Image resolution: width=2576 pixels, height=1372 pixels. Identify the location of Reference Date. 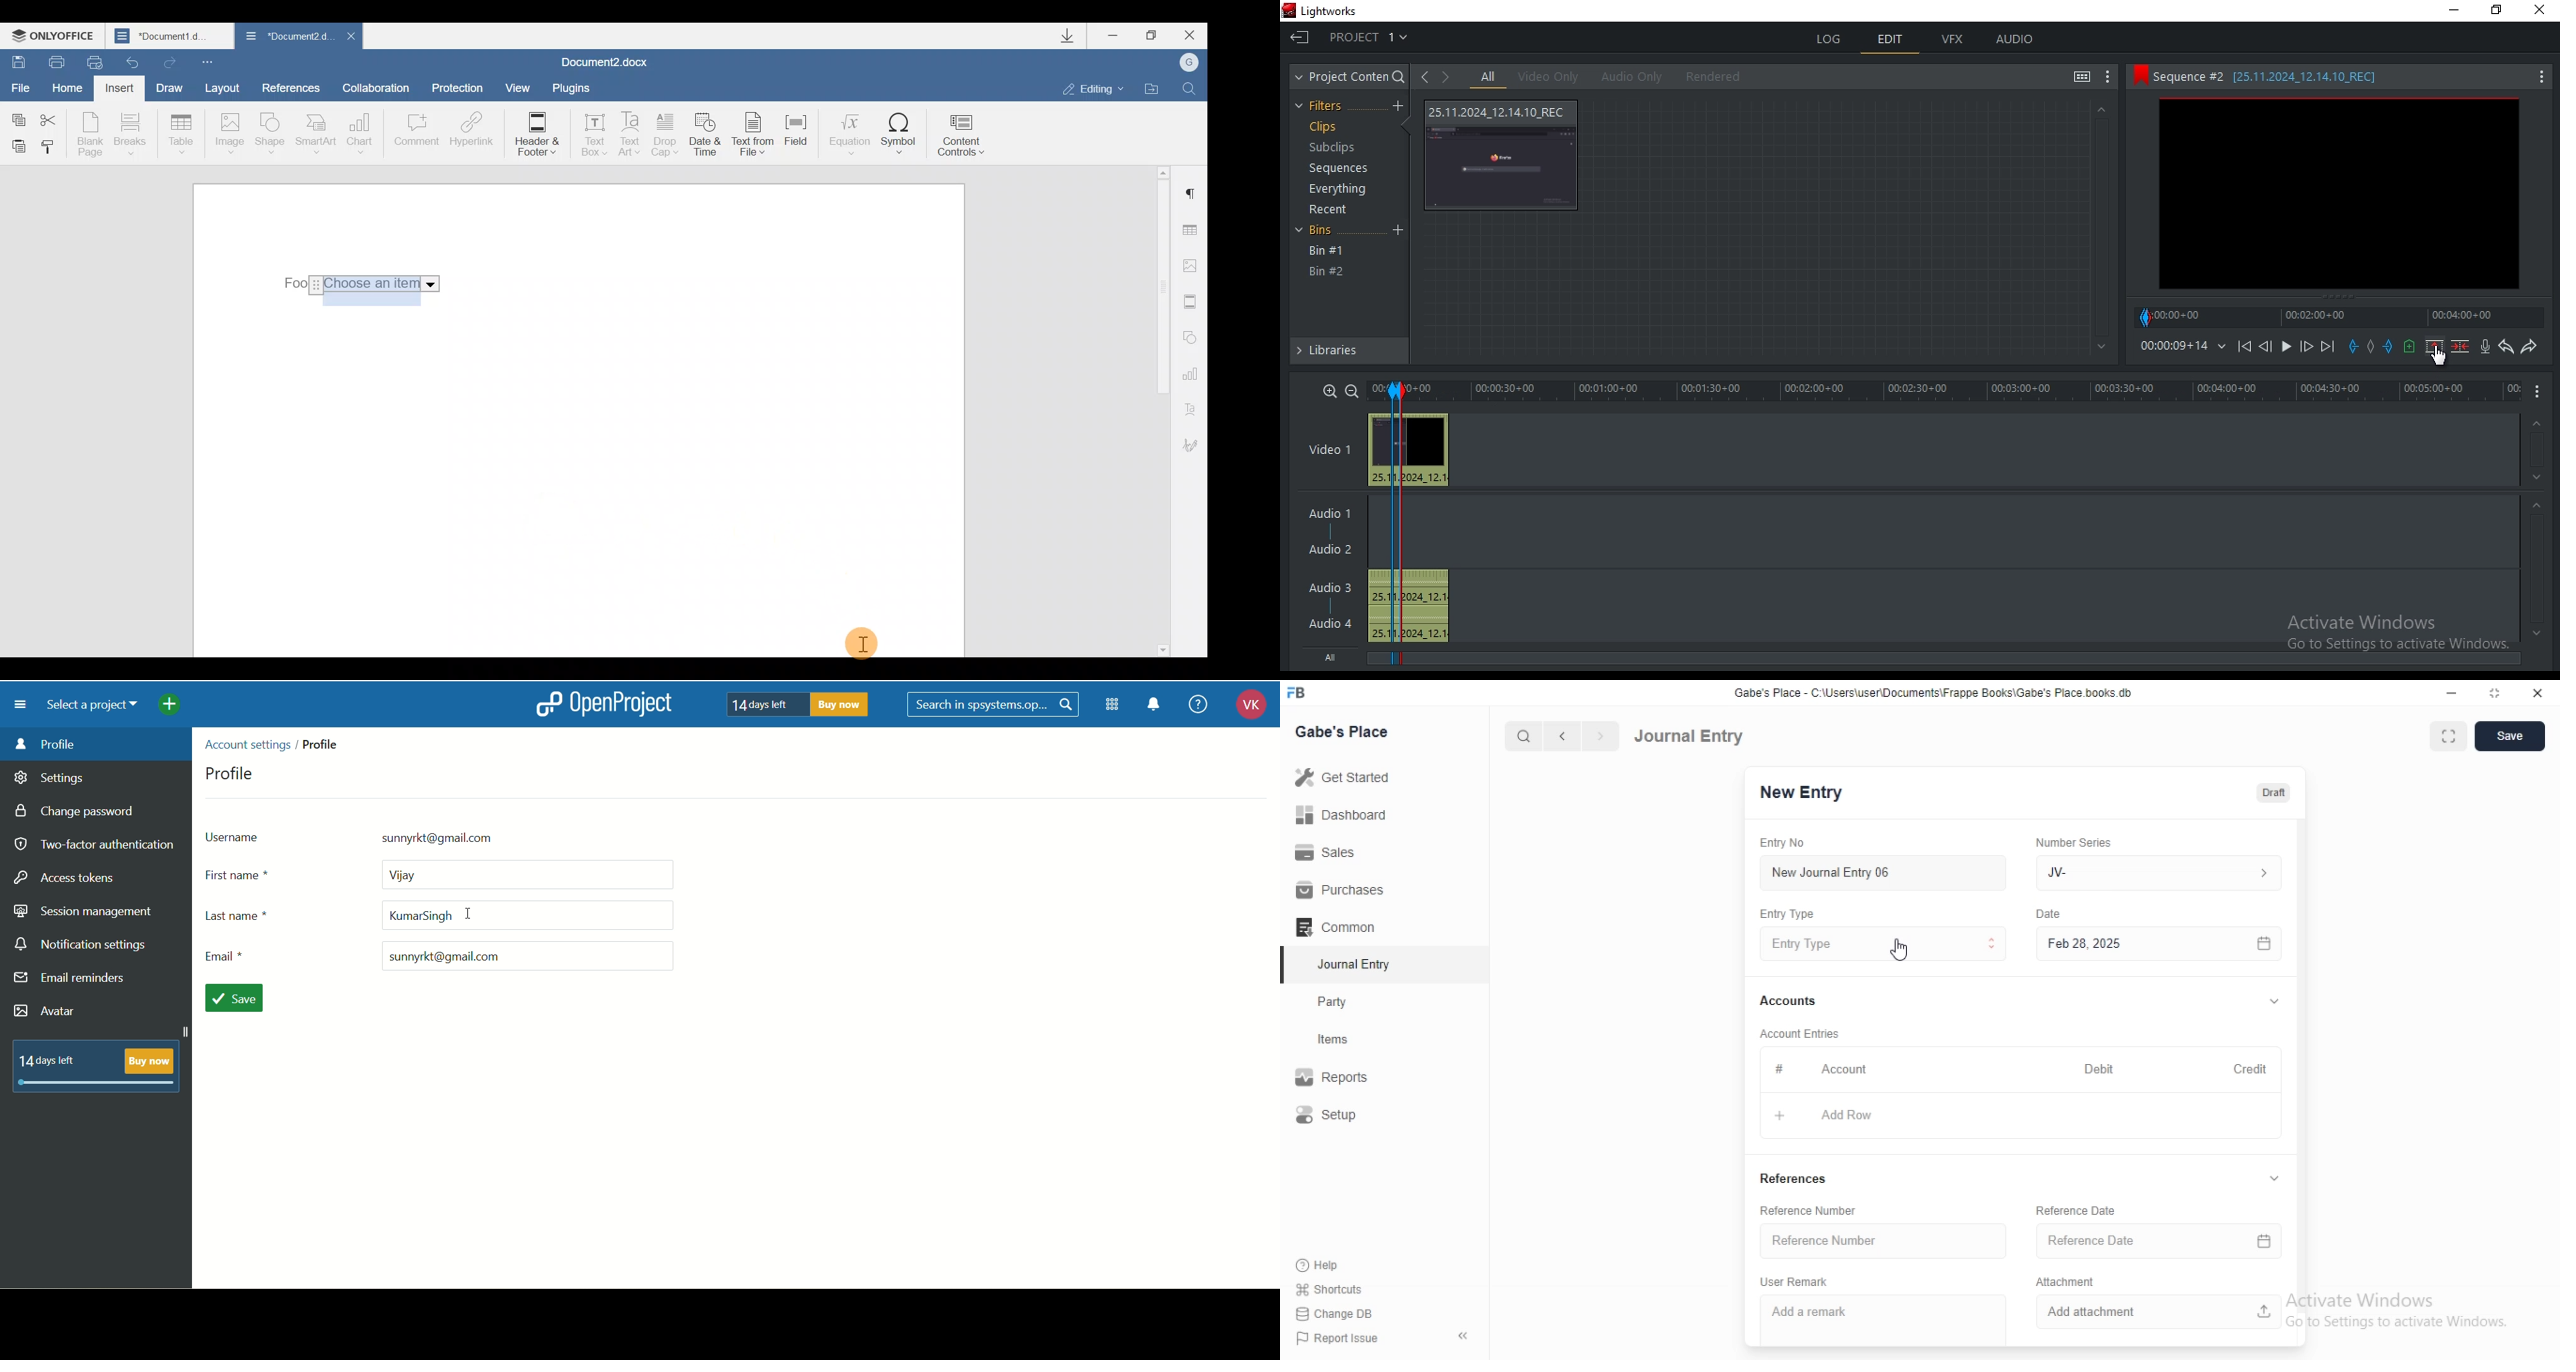
(2136, 1241).